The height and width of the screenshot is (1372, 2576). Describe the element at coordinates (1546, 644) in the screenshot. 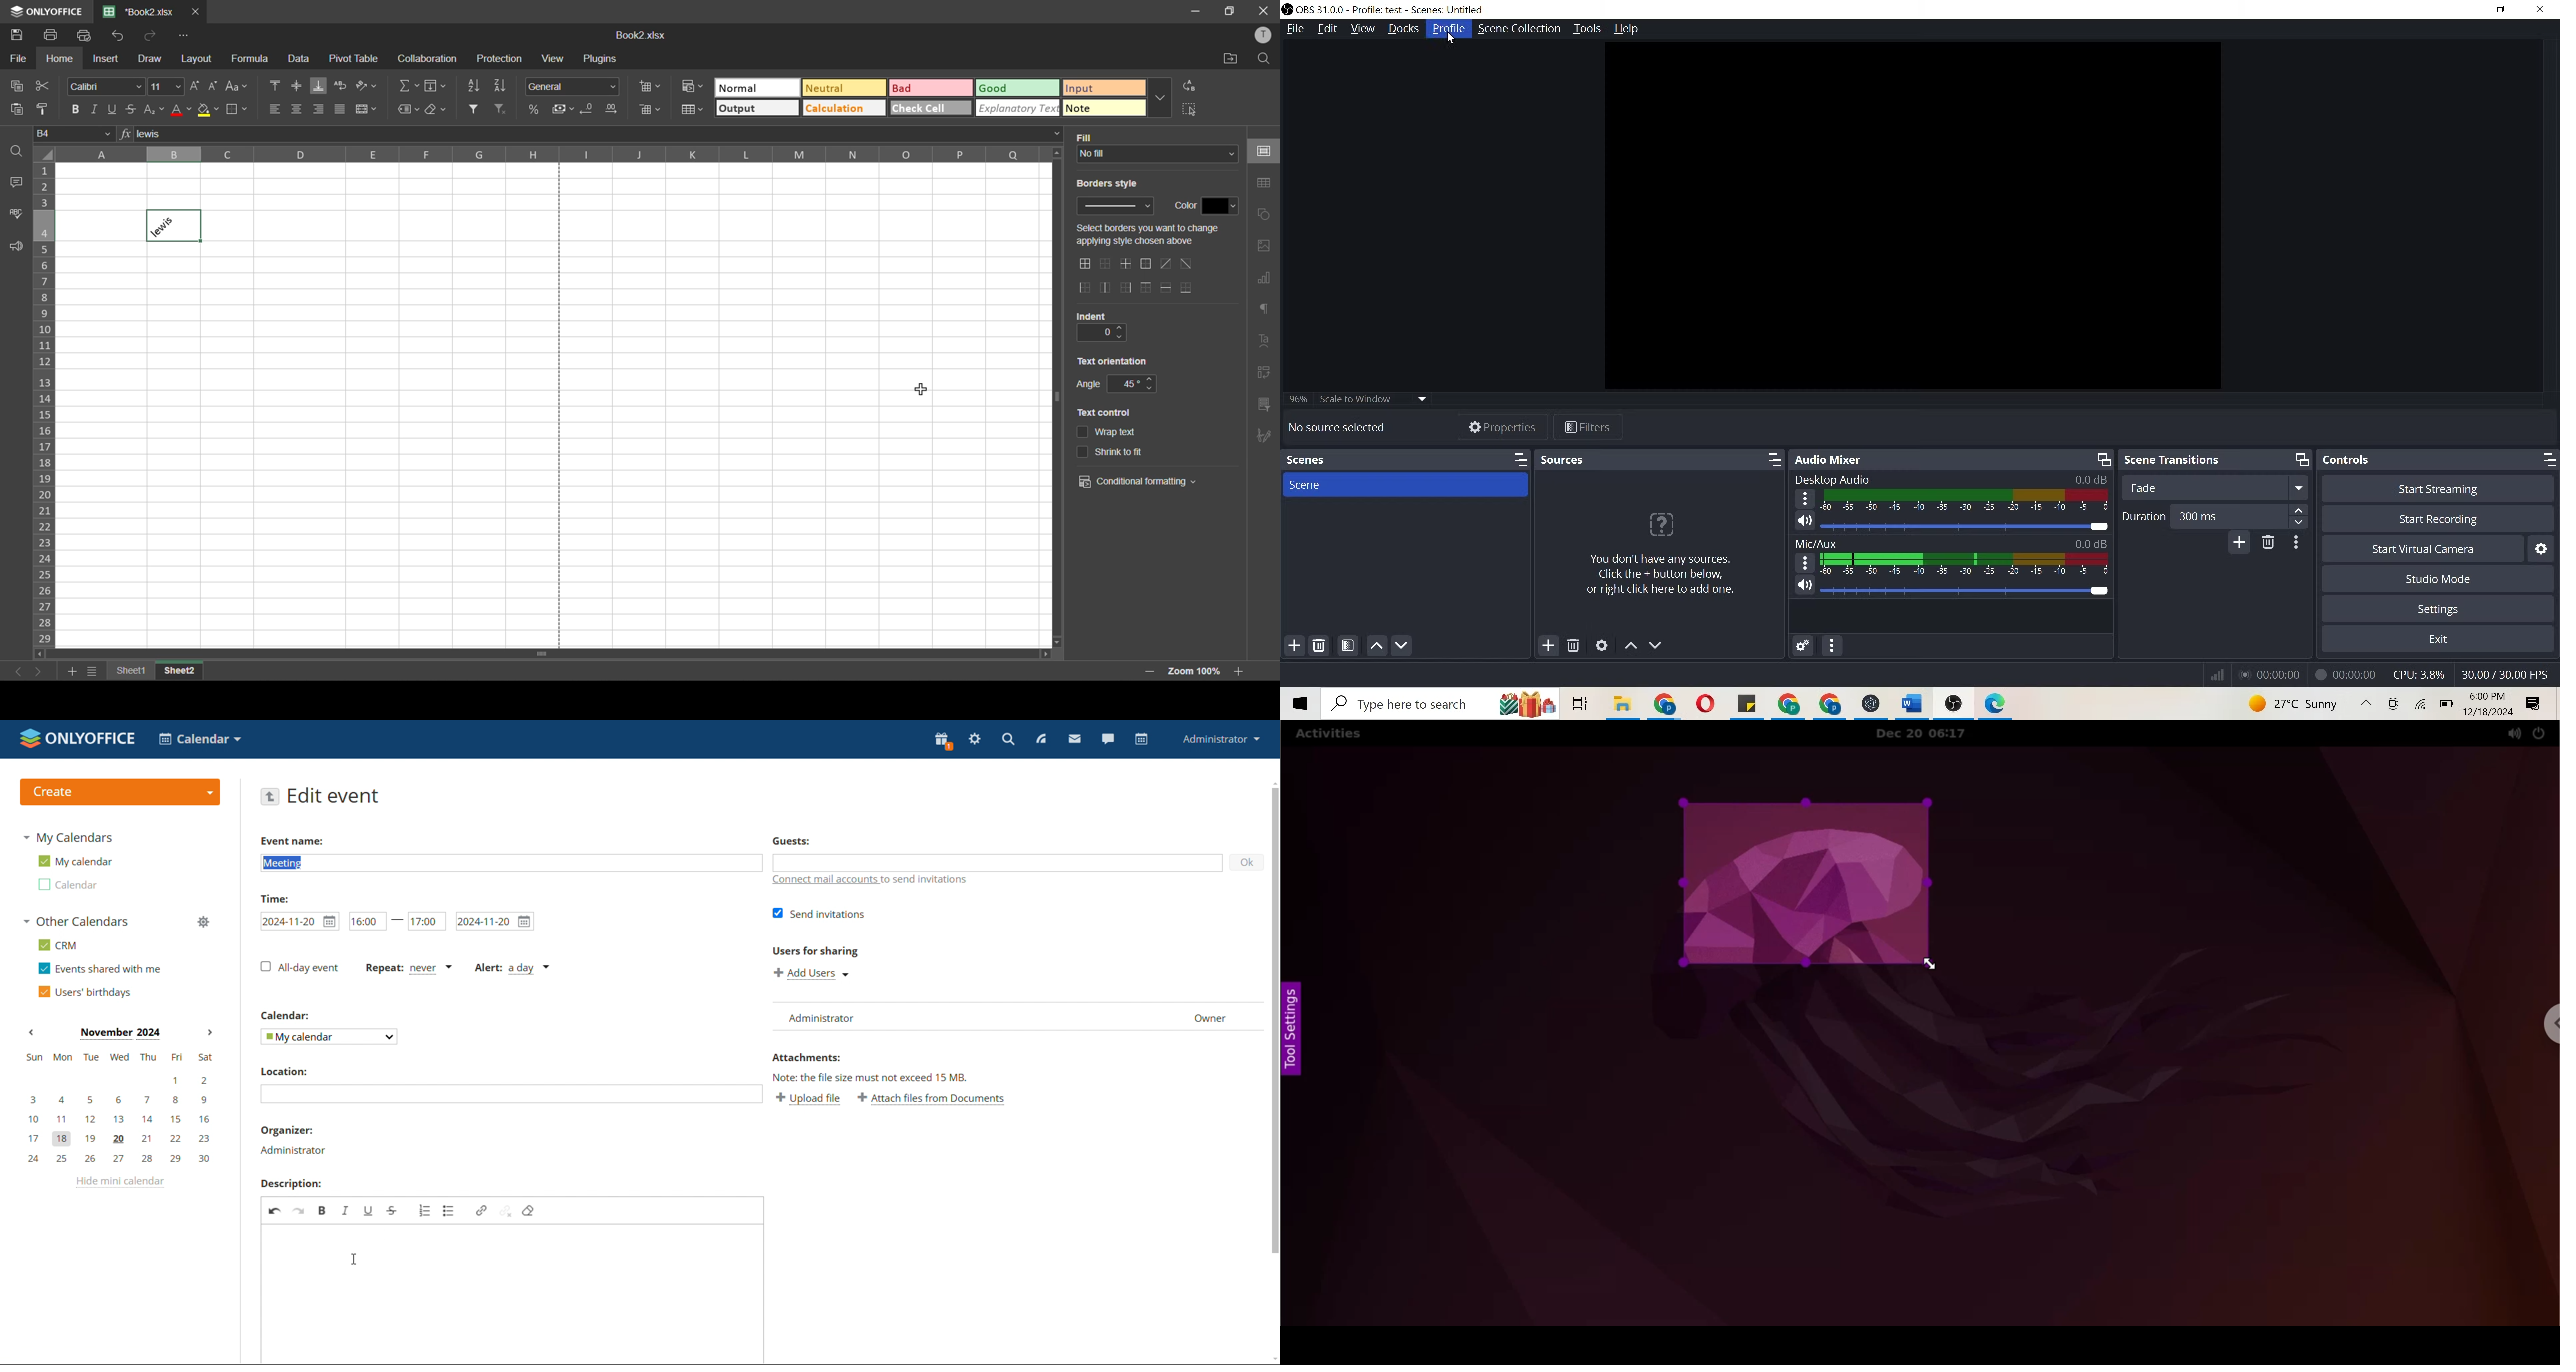

I see `add sources` at that location.